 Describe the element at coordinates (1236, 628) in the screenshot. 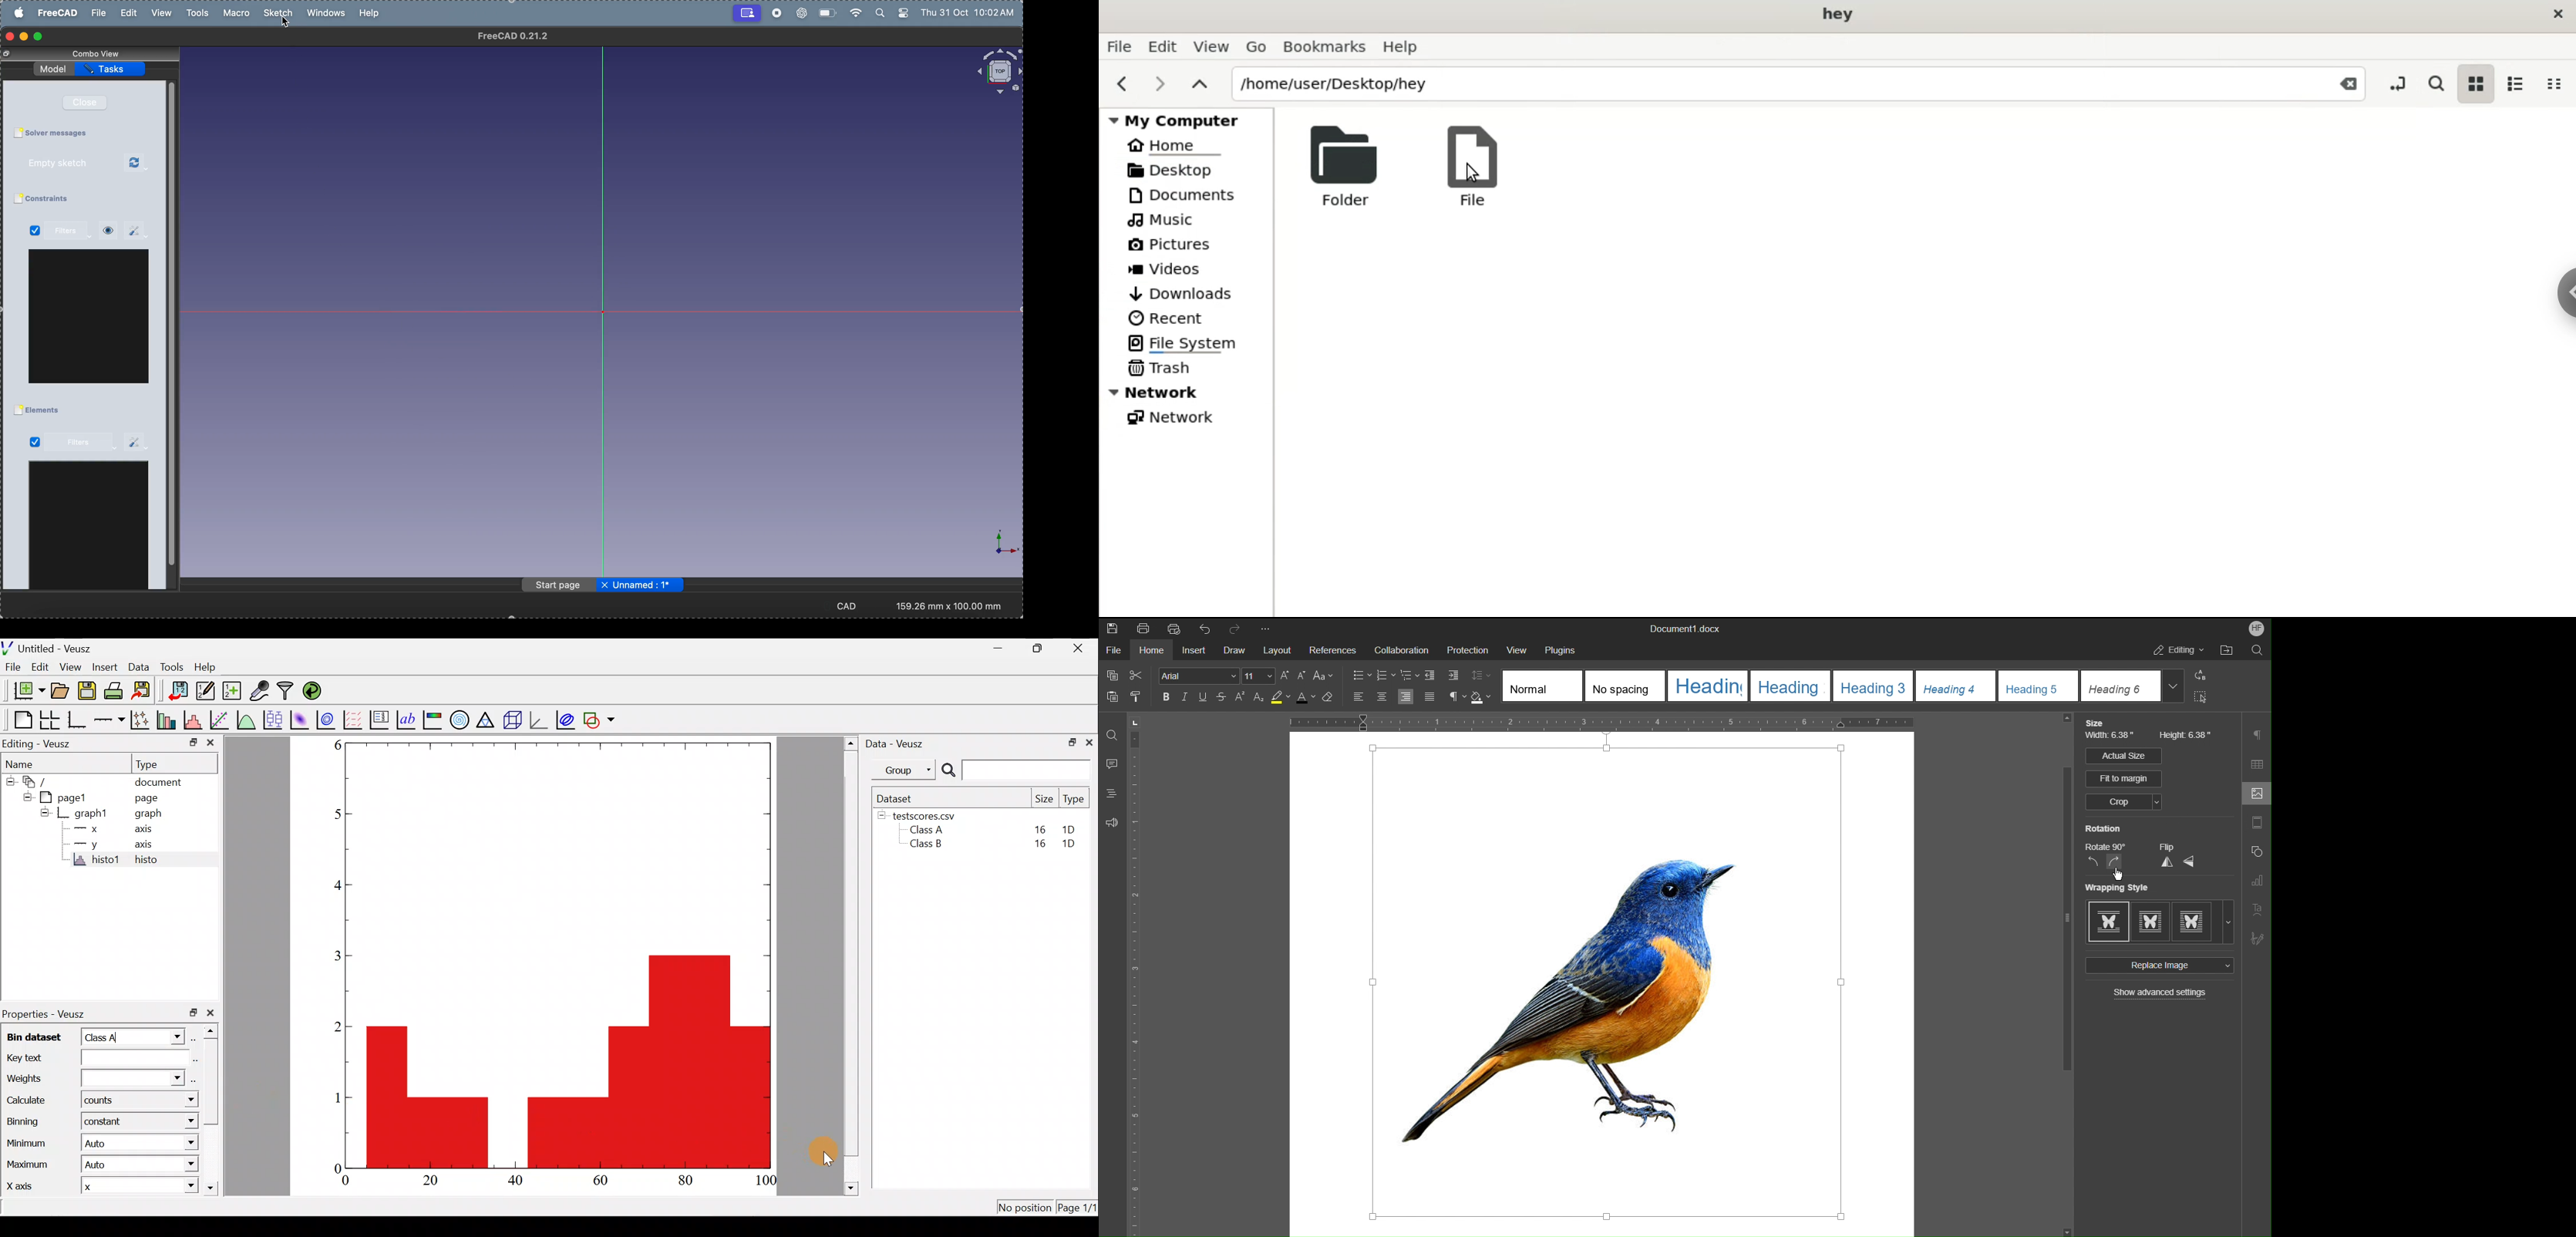

I see `Redo` at that location.